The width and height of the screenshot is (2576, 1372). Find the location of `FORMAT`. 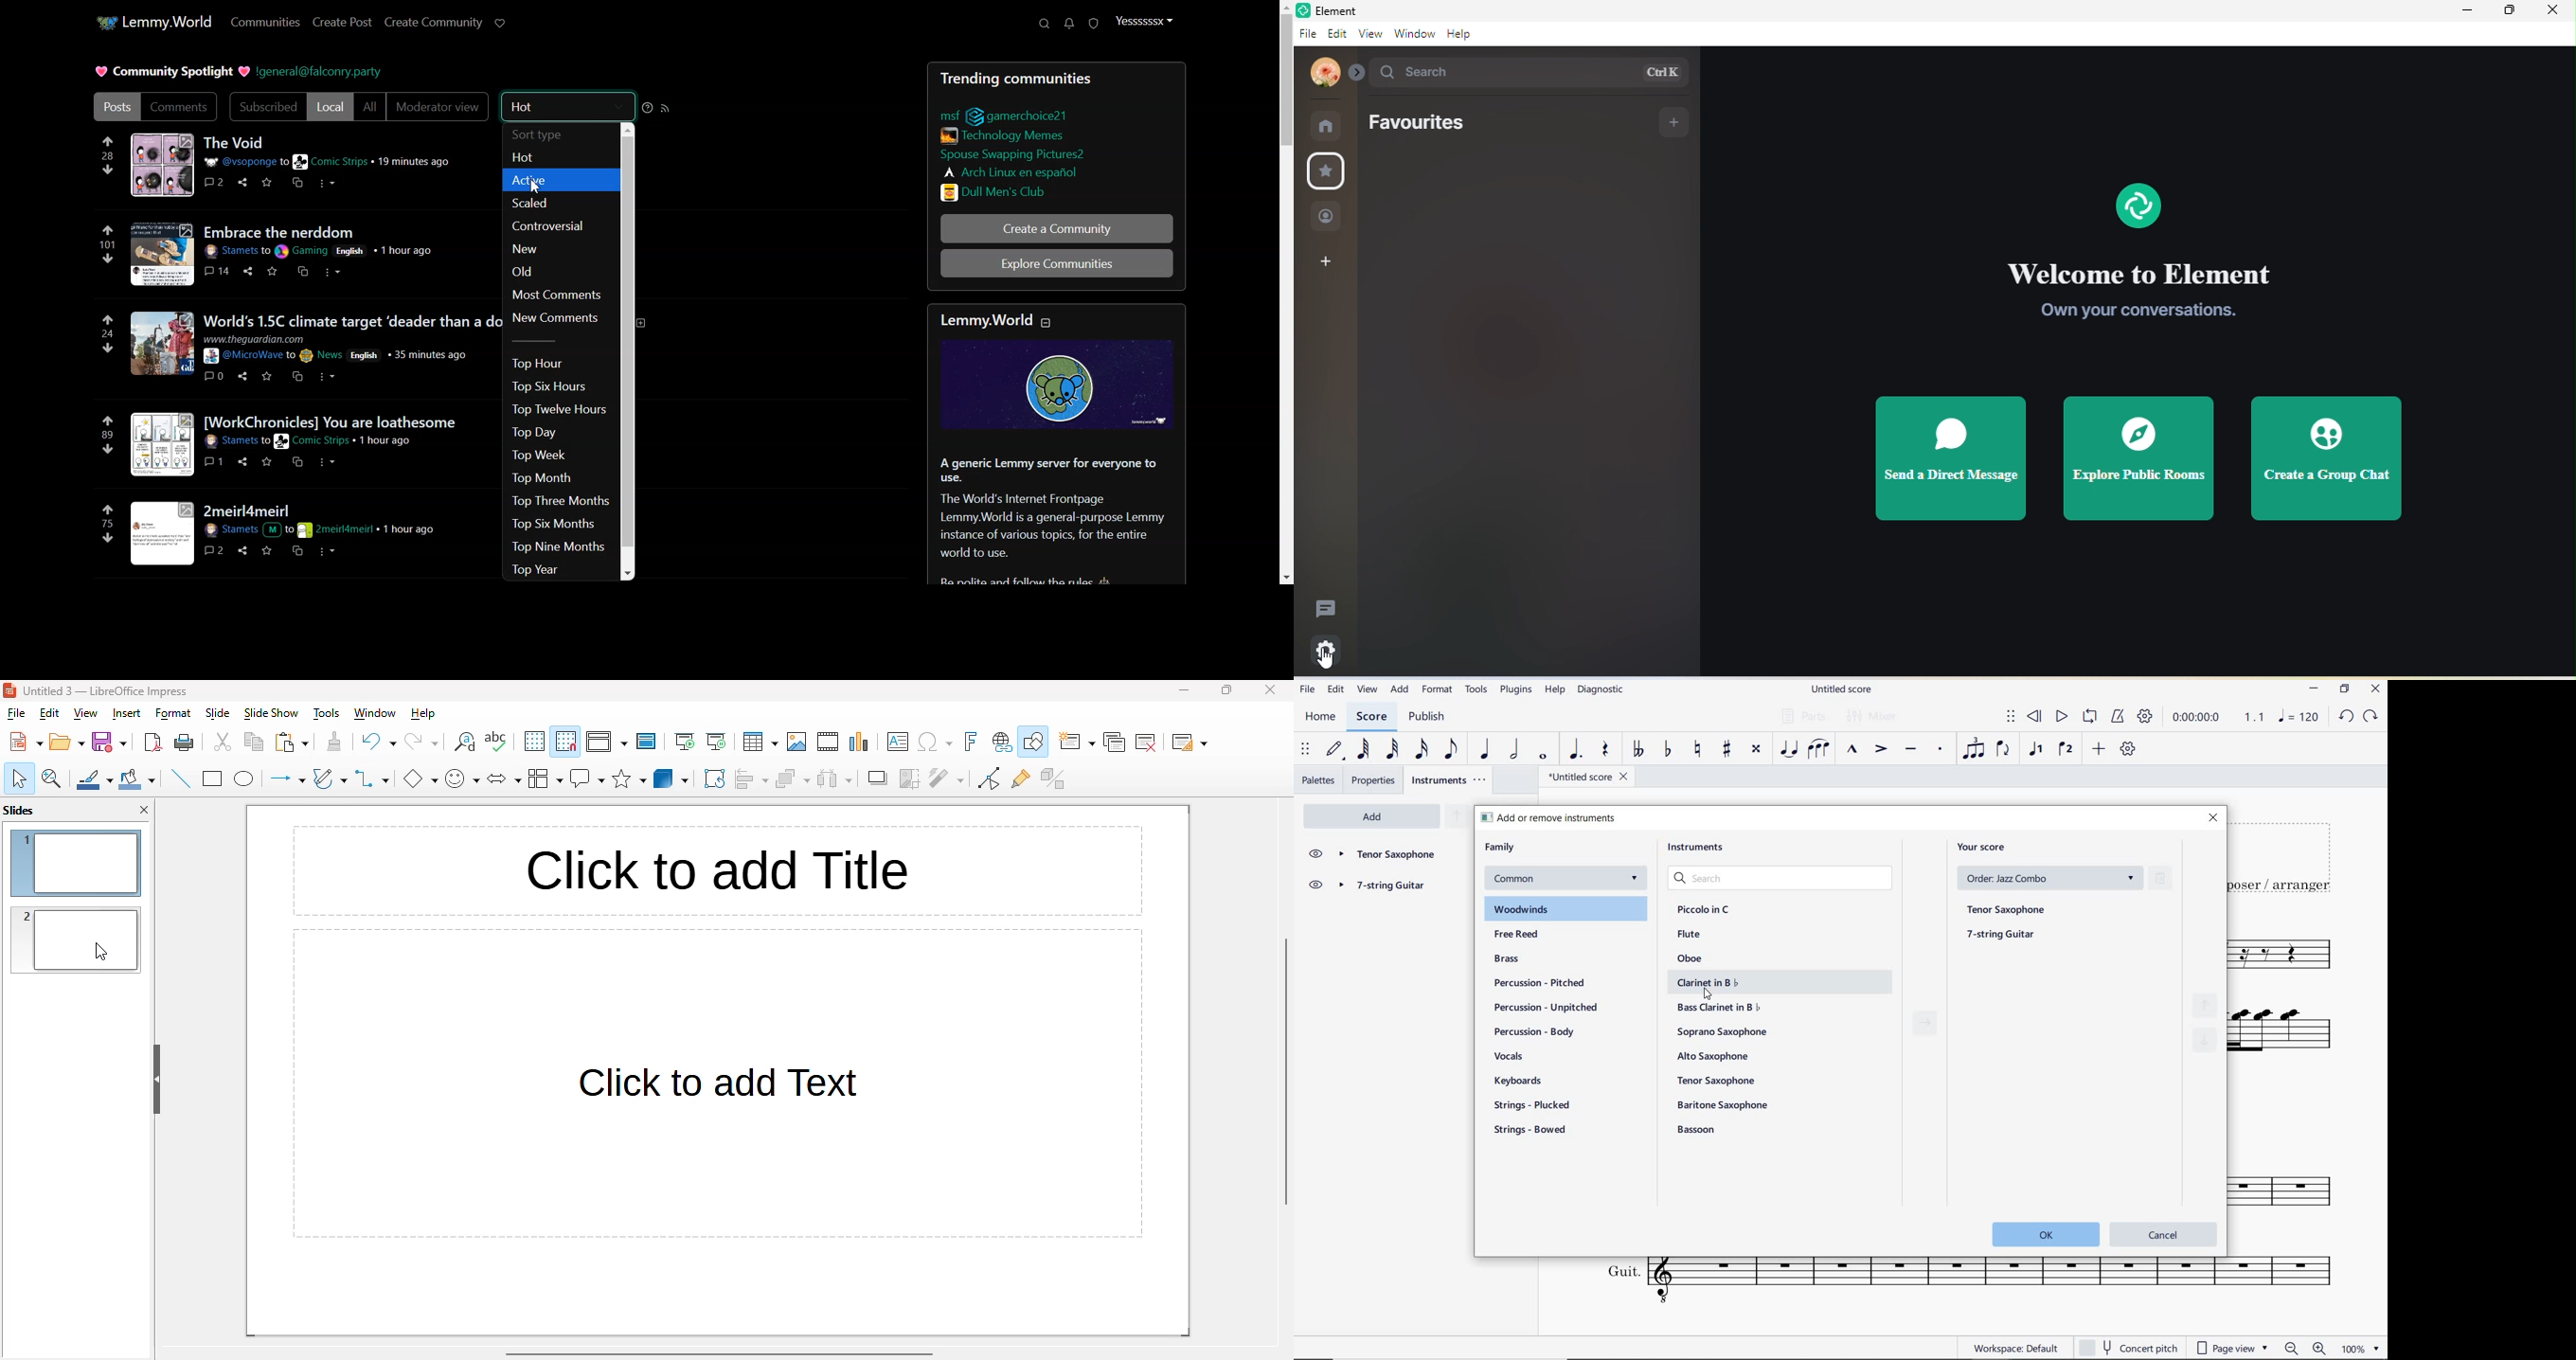

FORMAT is located at coordinates (1439, 690).